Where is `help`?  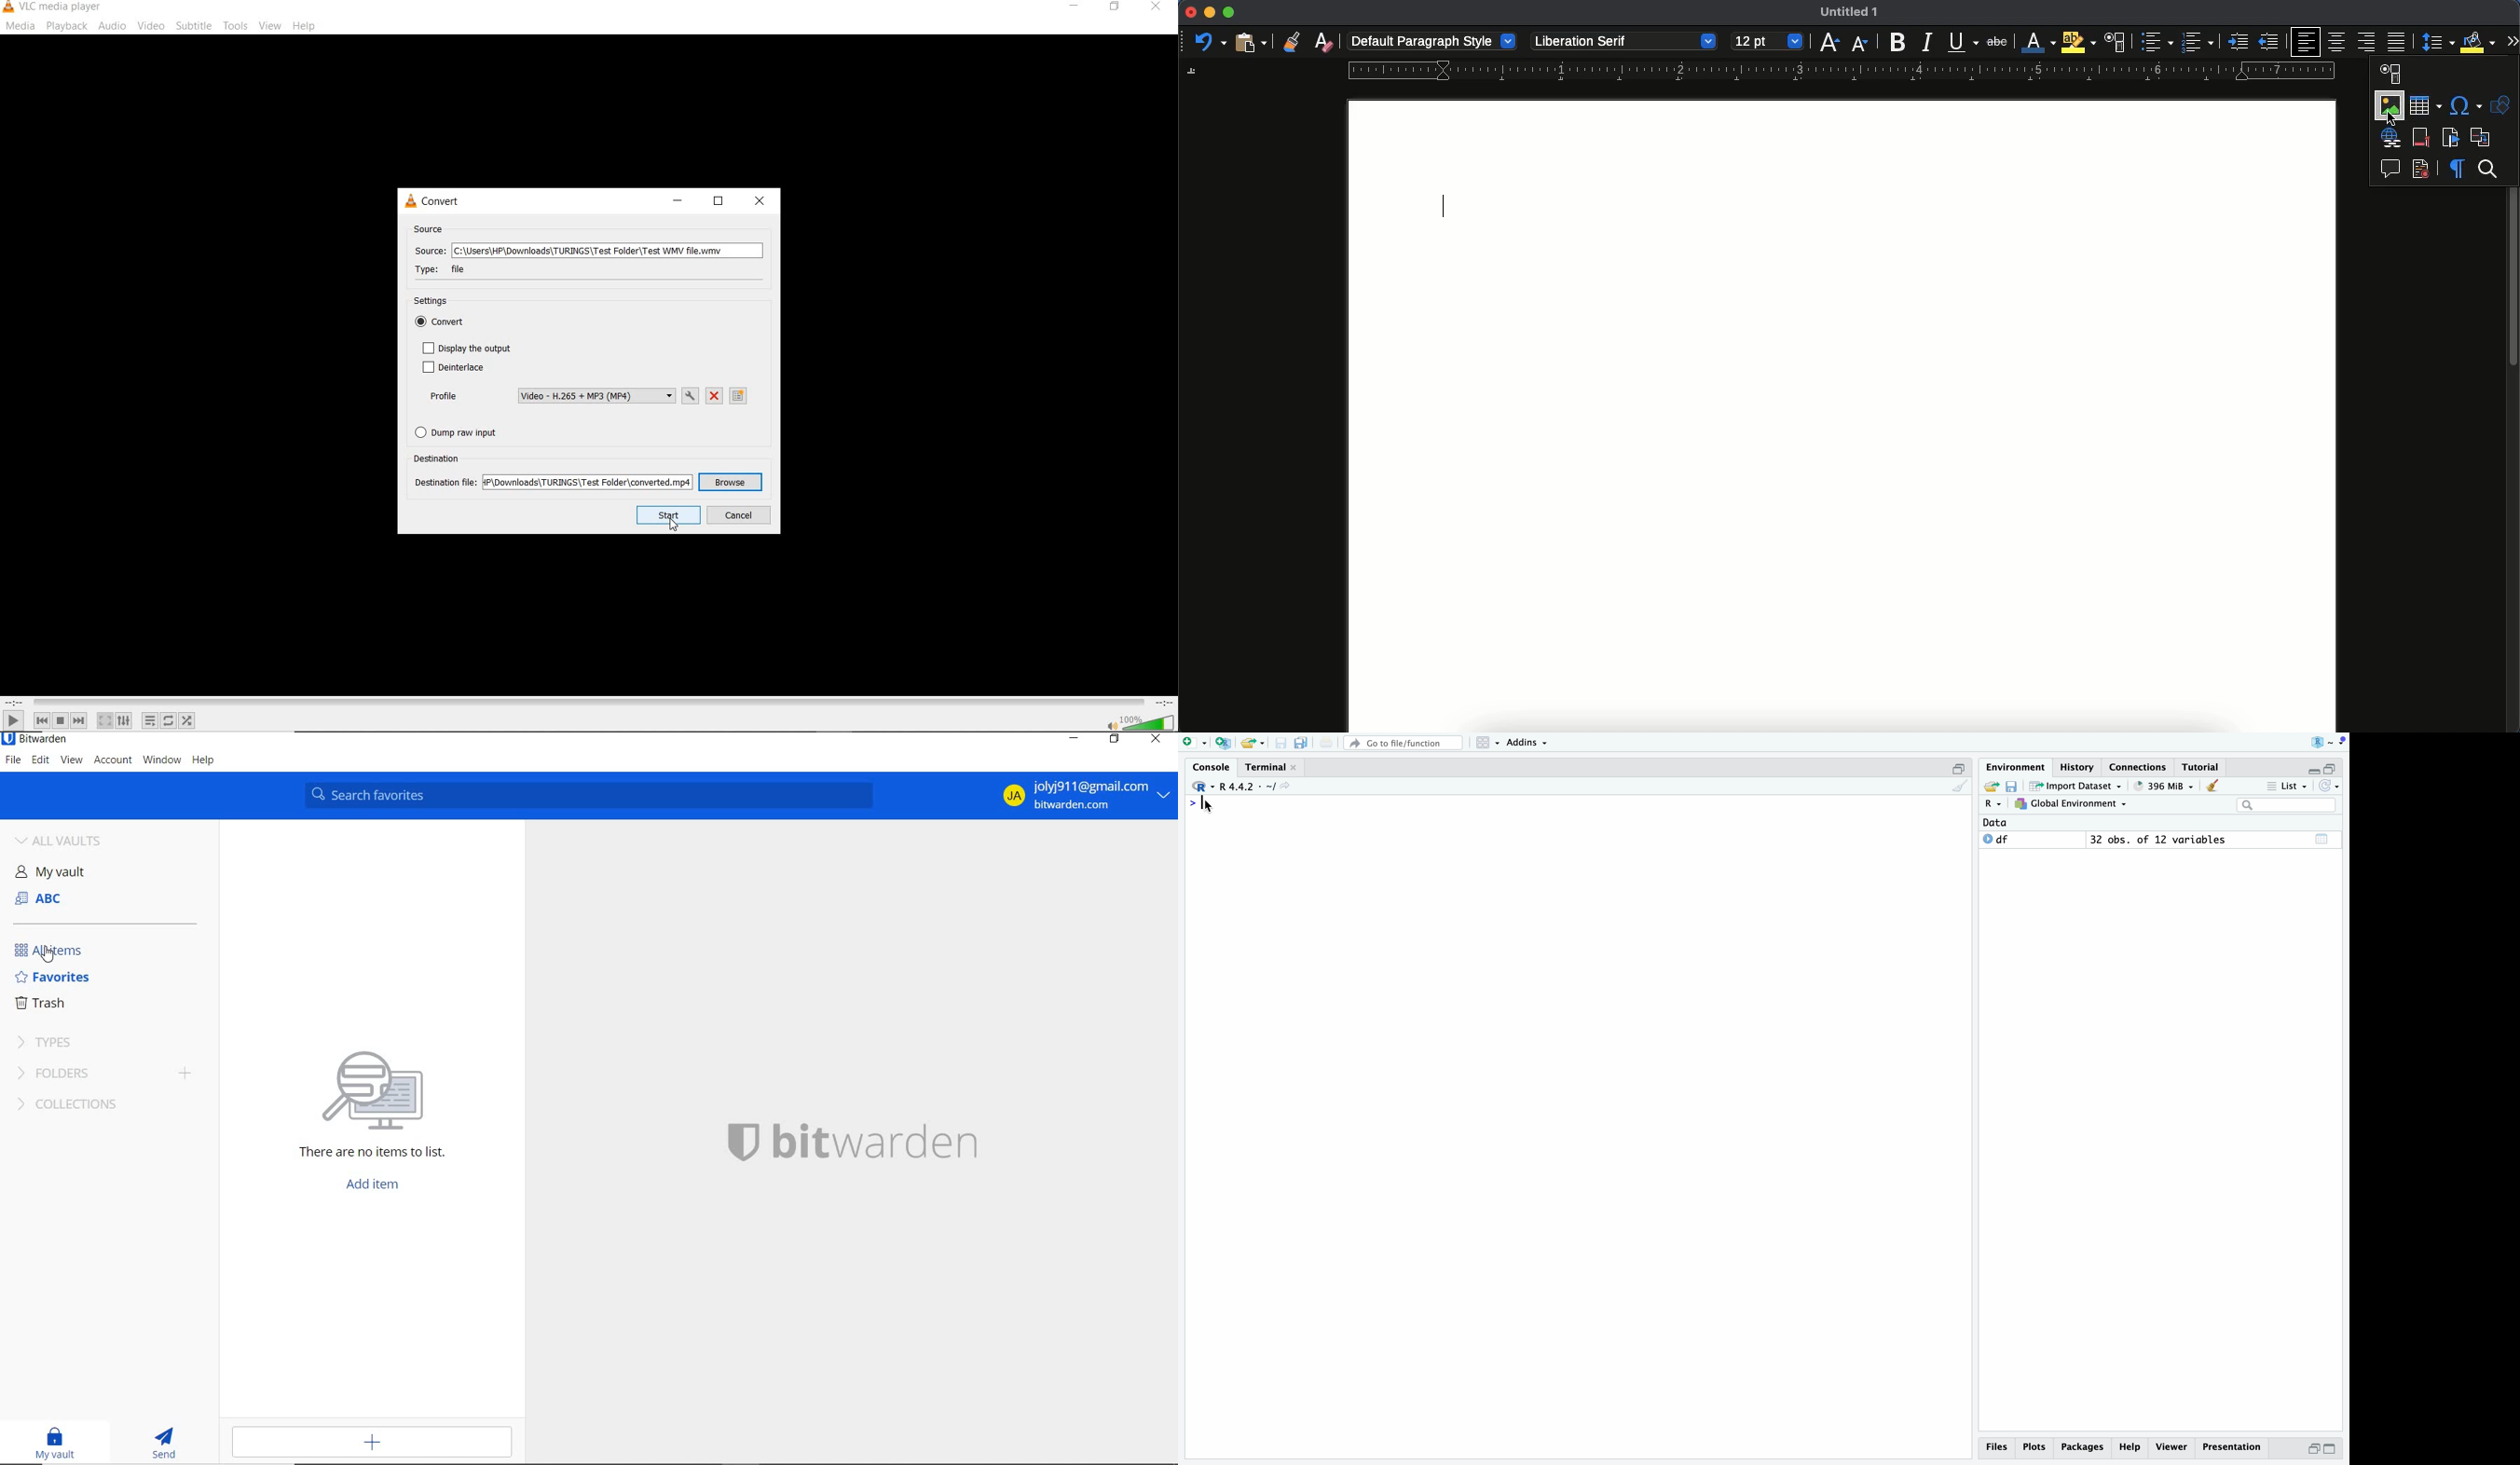
help is located at coordinates (305, 27).